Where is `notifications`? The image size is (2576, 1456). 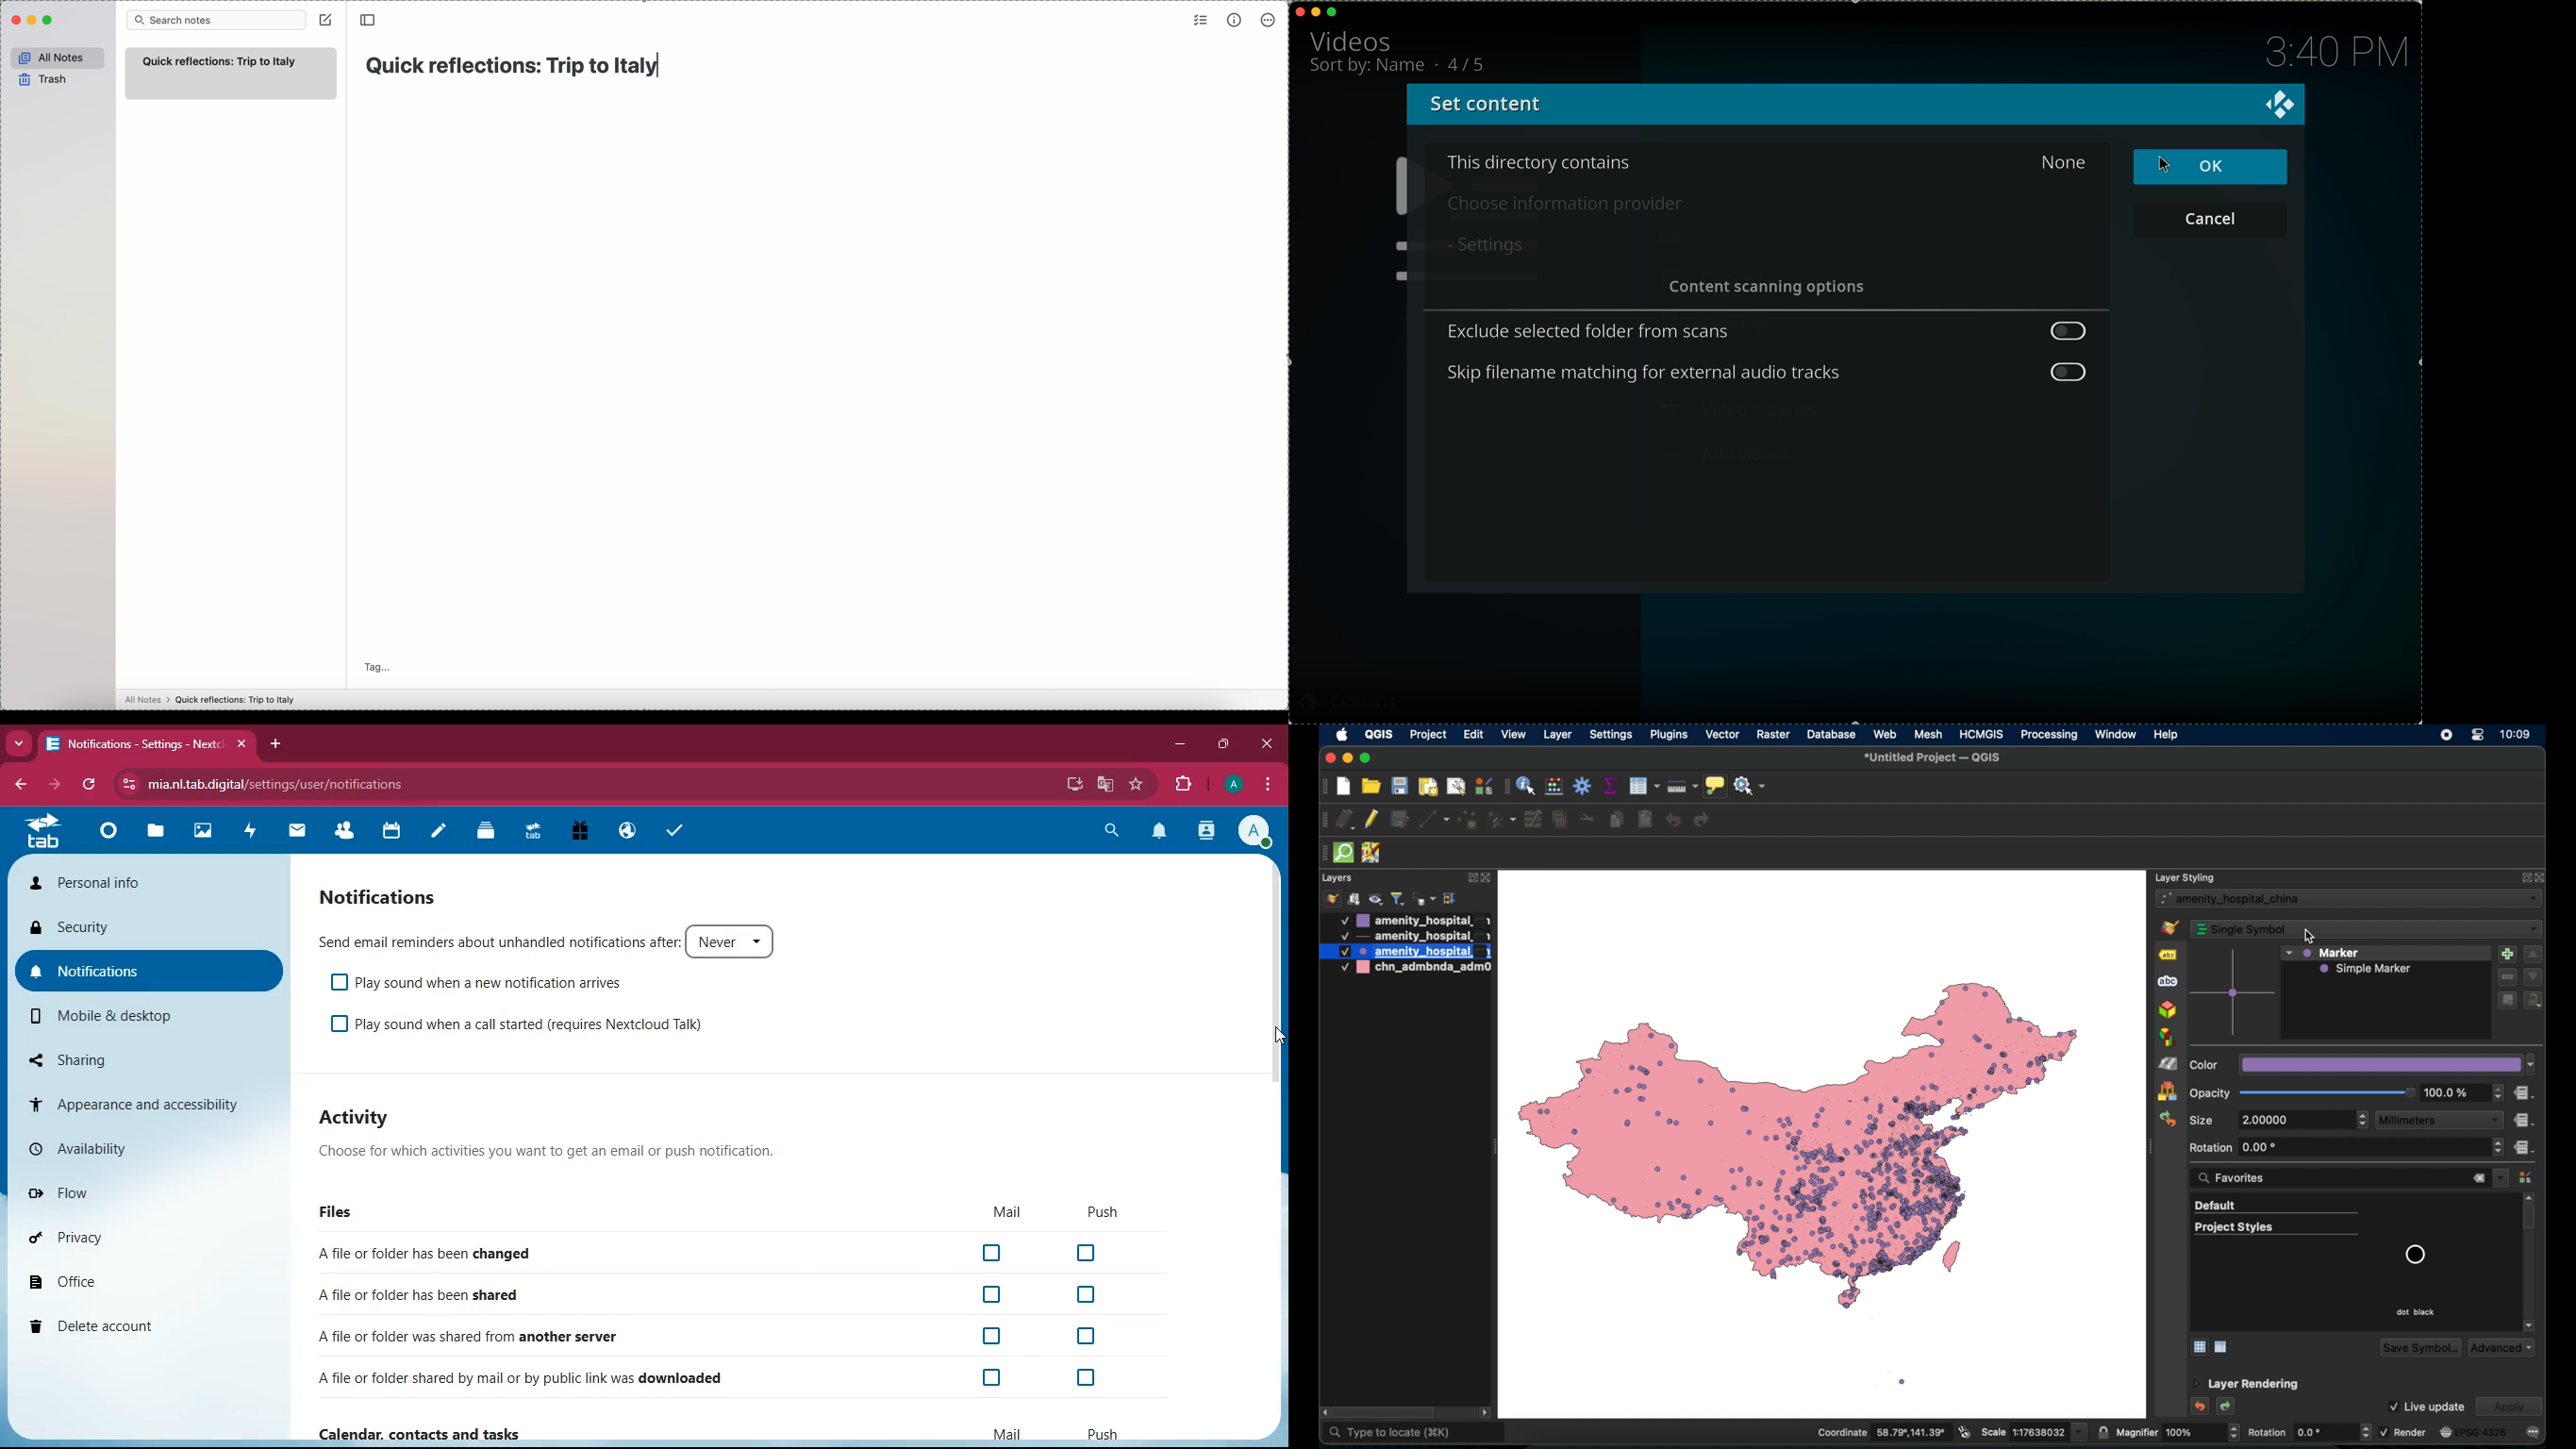
notifications is located at coordinates (387, 897).